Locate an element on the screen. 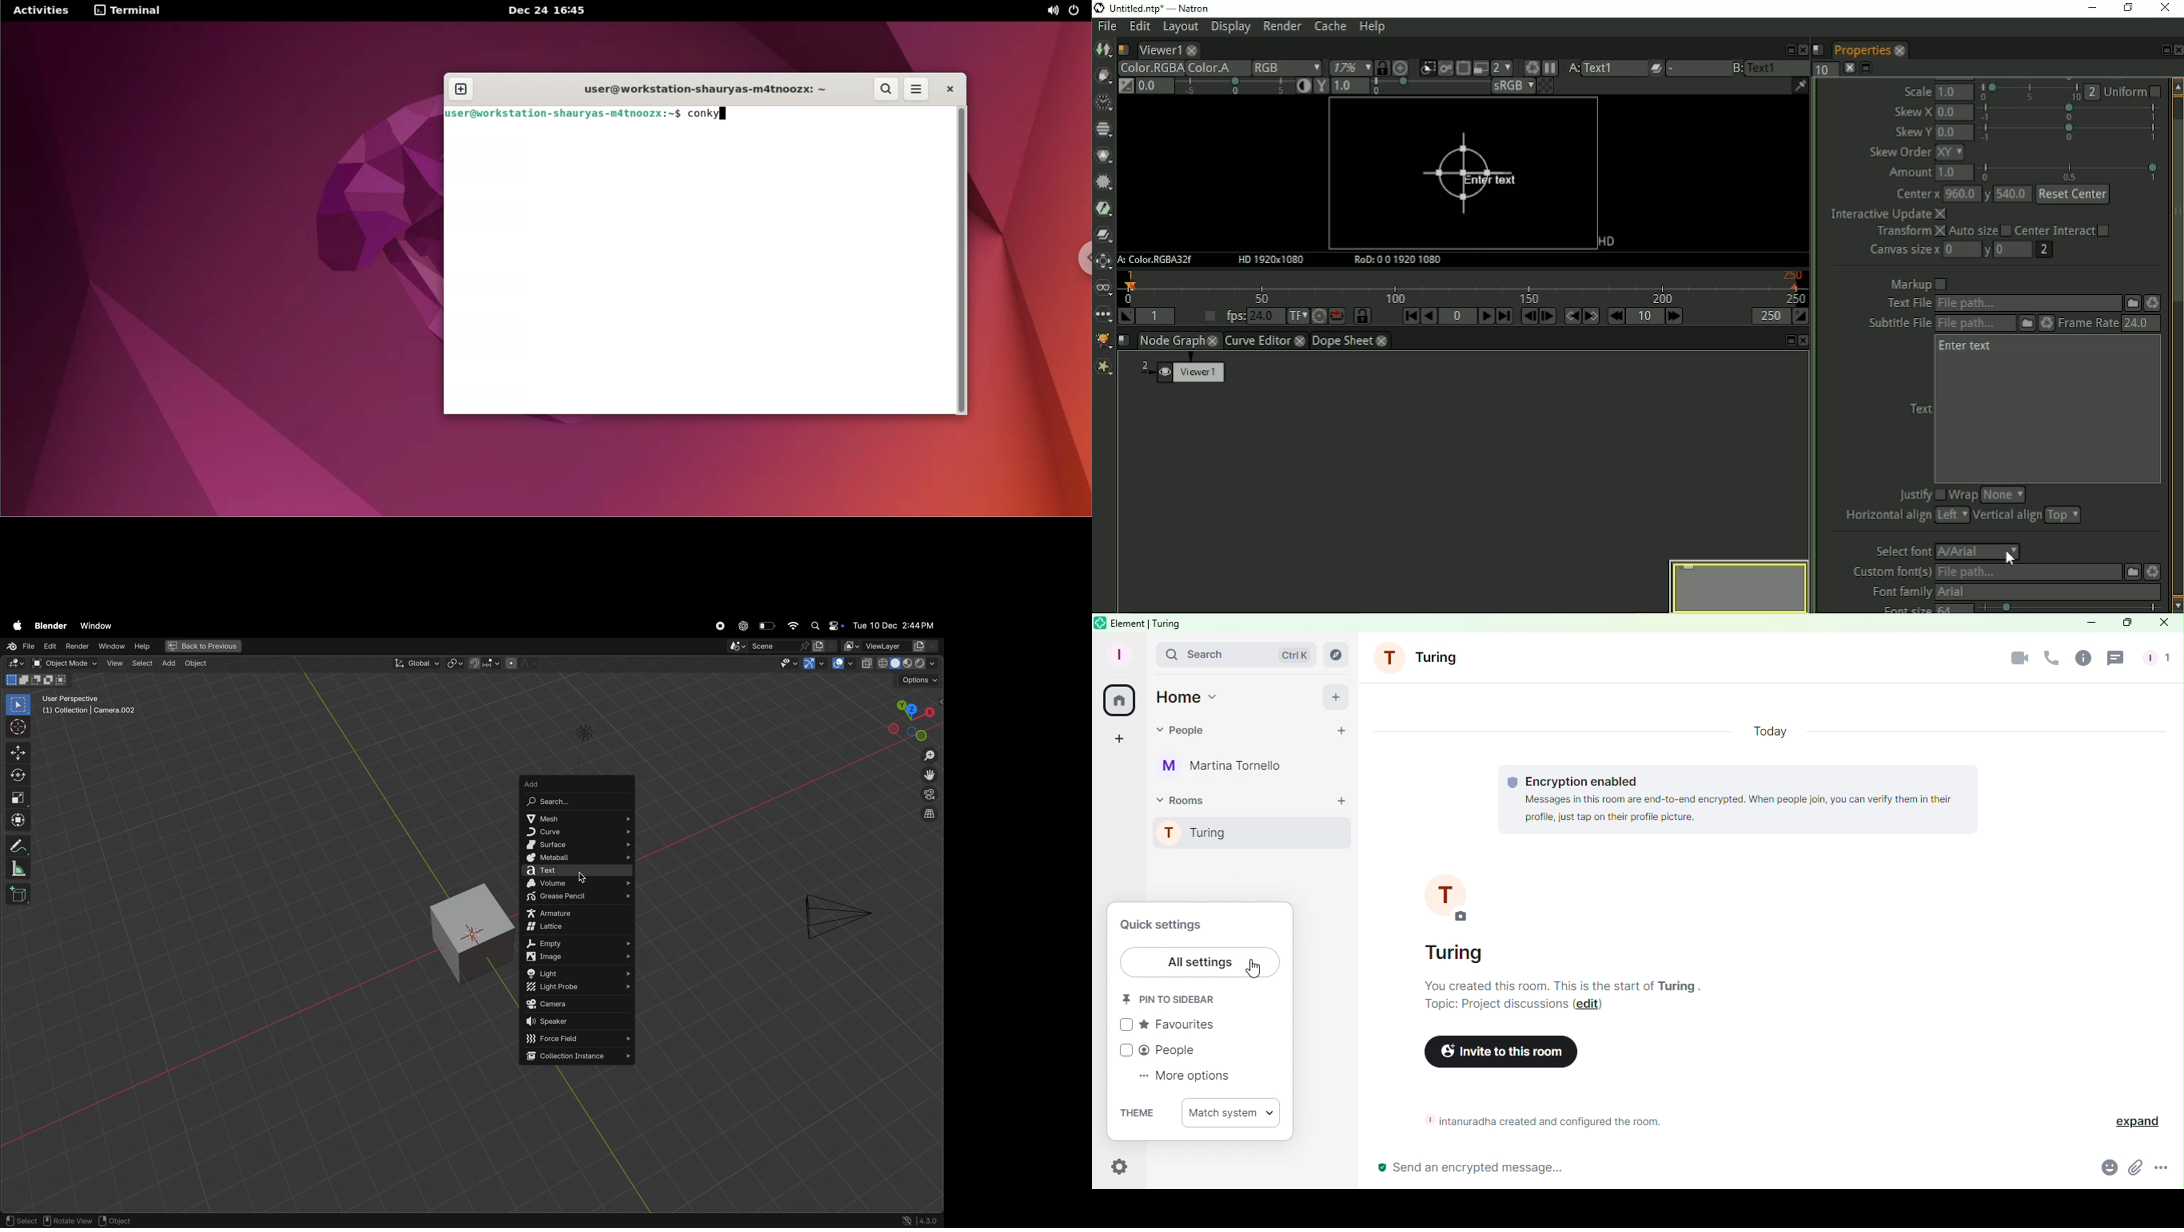  People is located at coordinates (2154, 660).